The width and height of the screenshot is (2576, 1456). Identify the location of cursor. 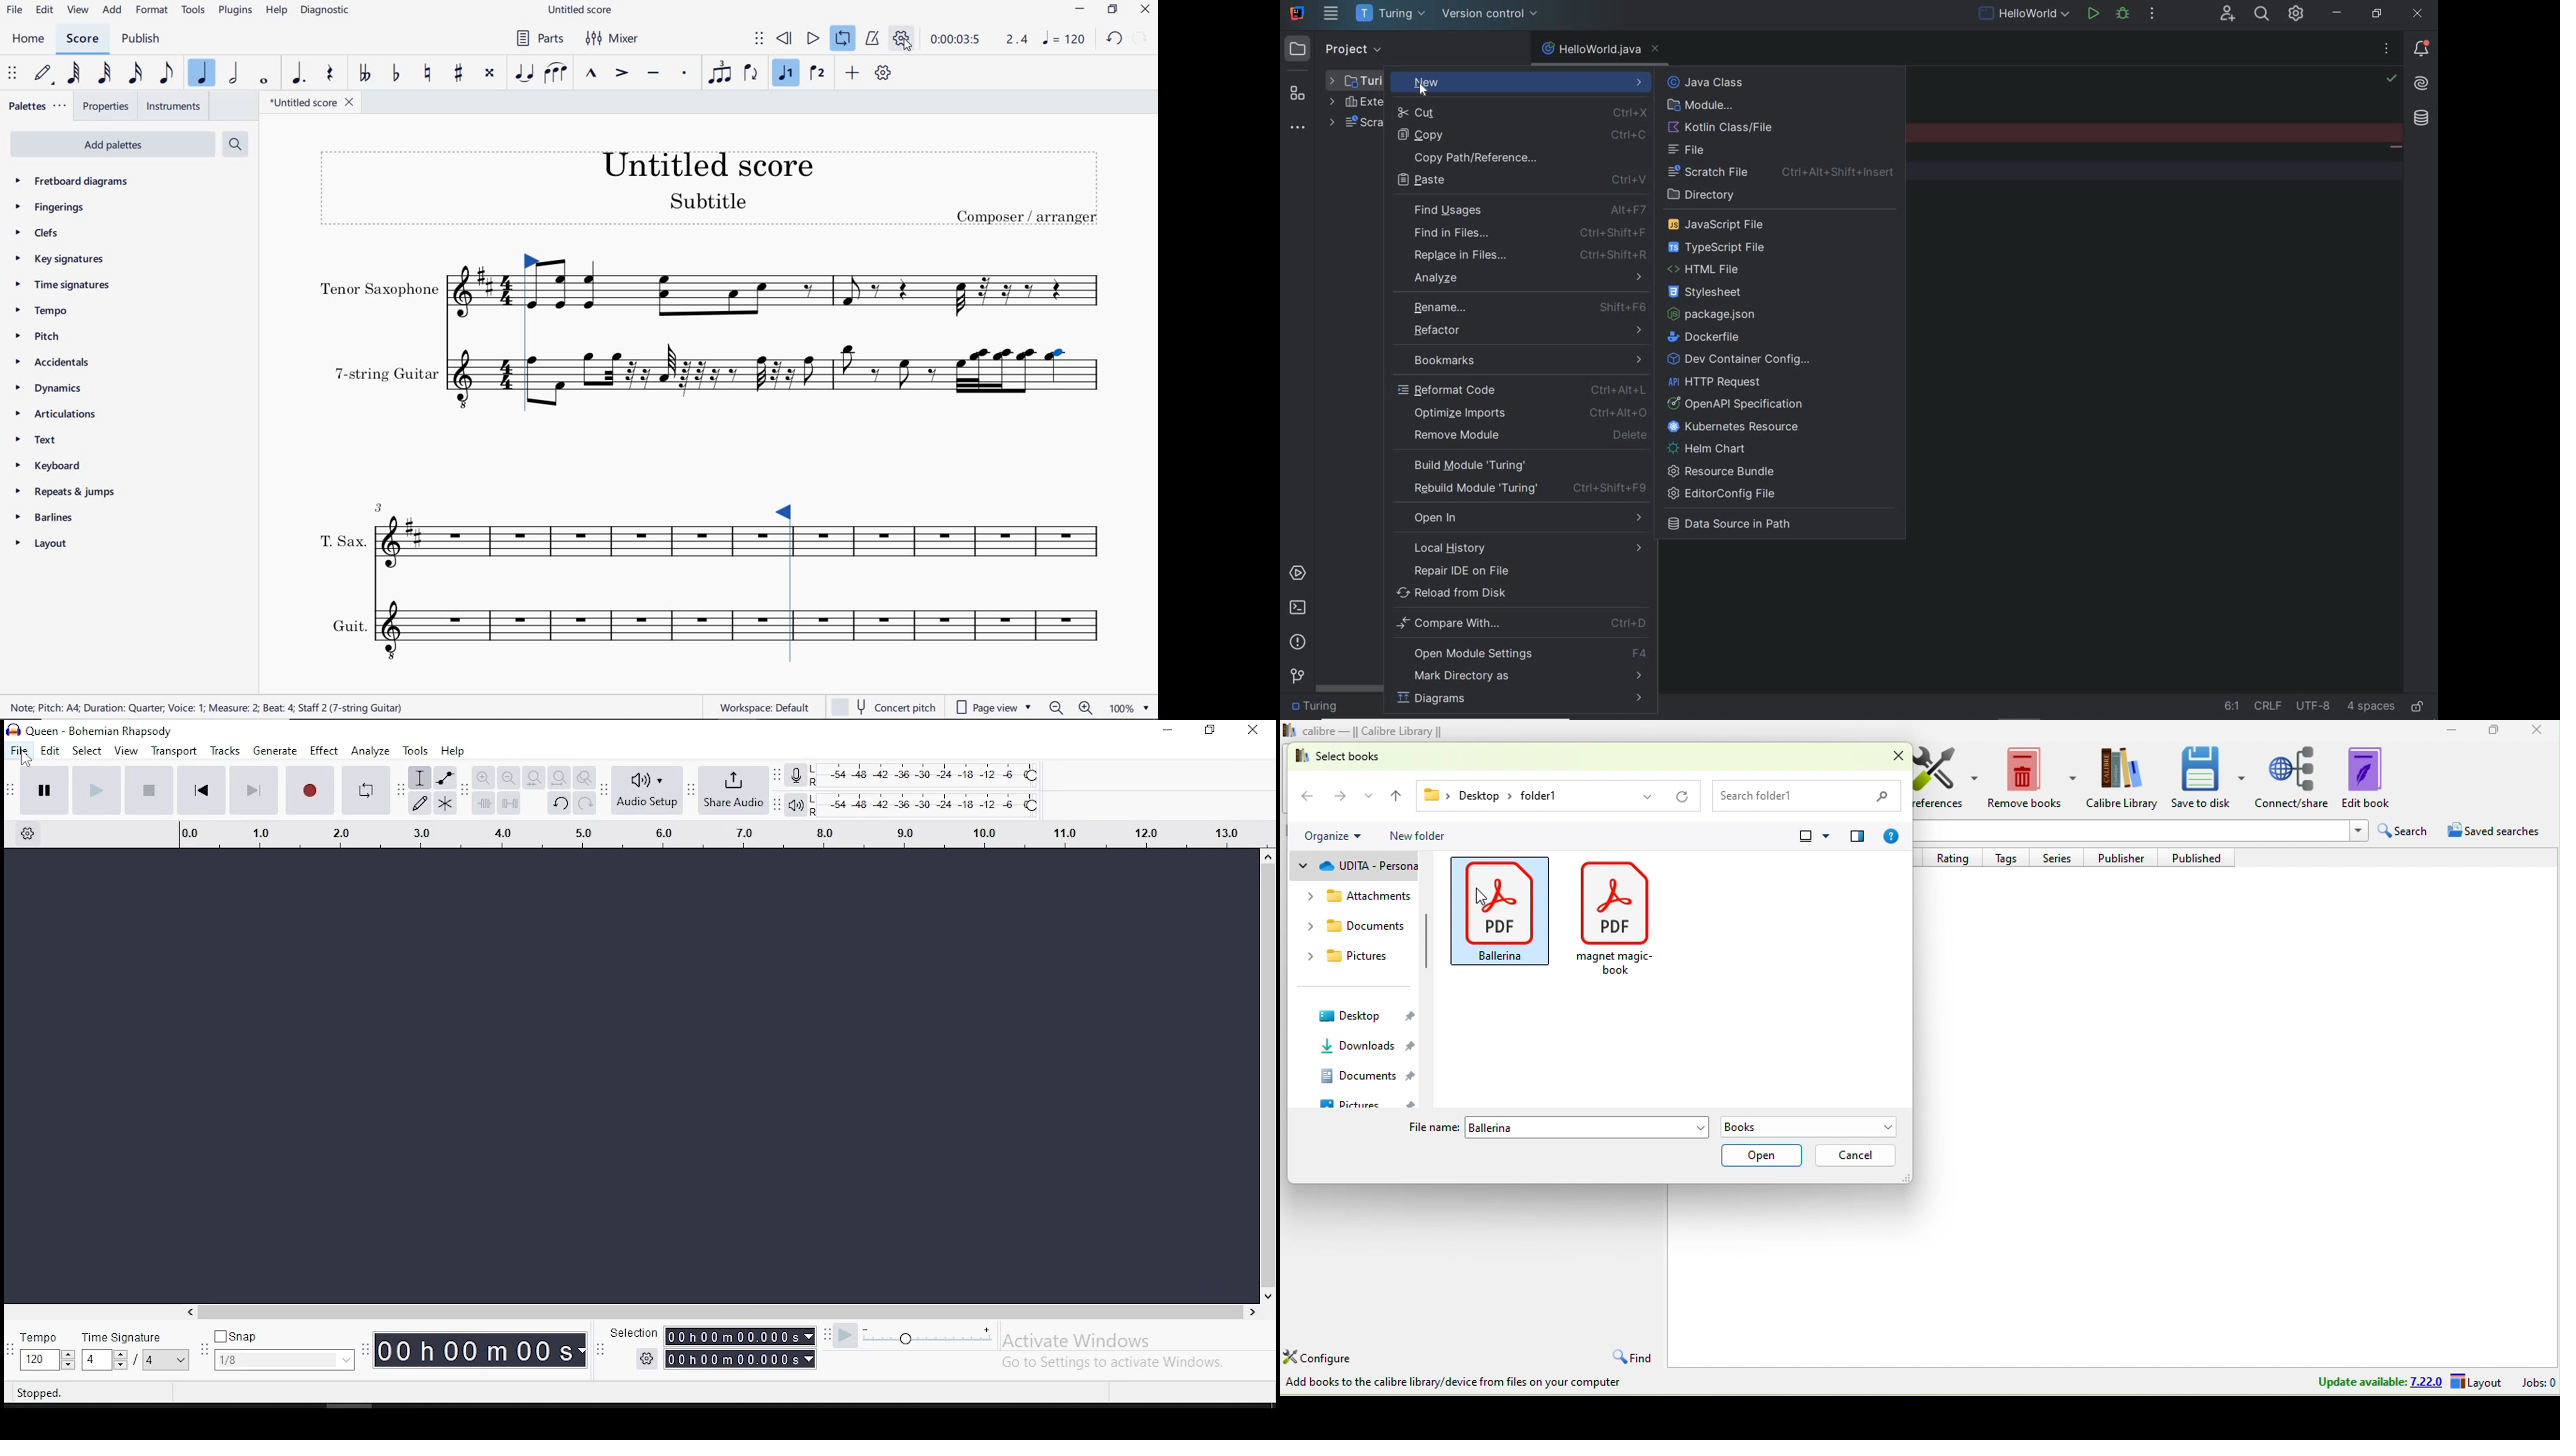
(26, 759).